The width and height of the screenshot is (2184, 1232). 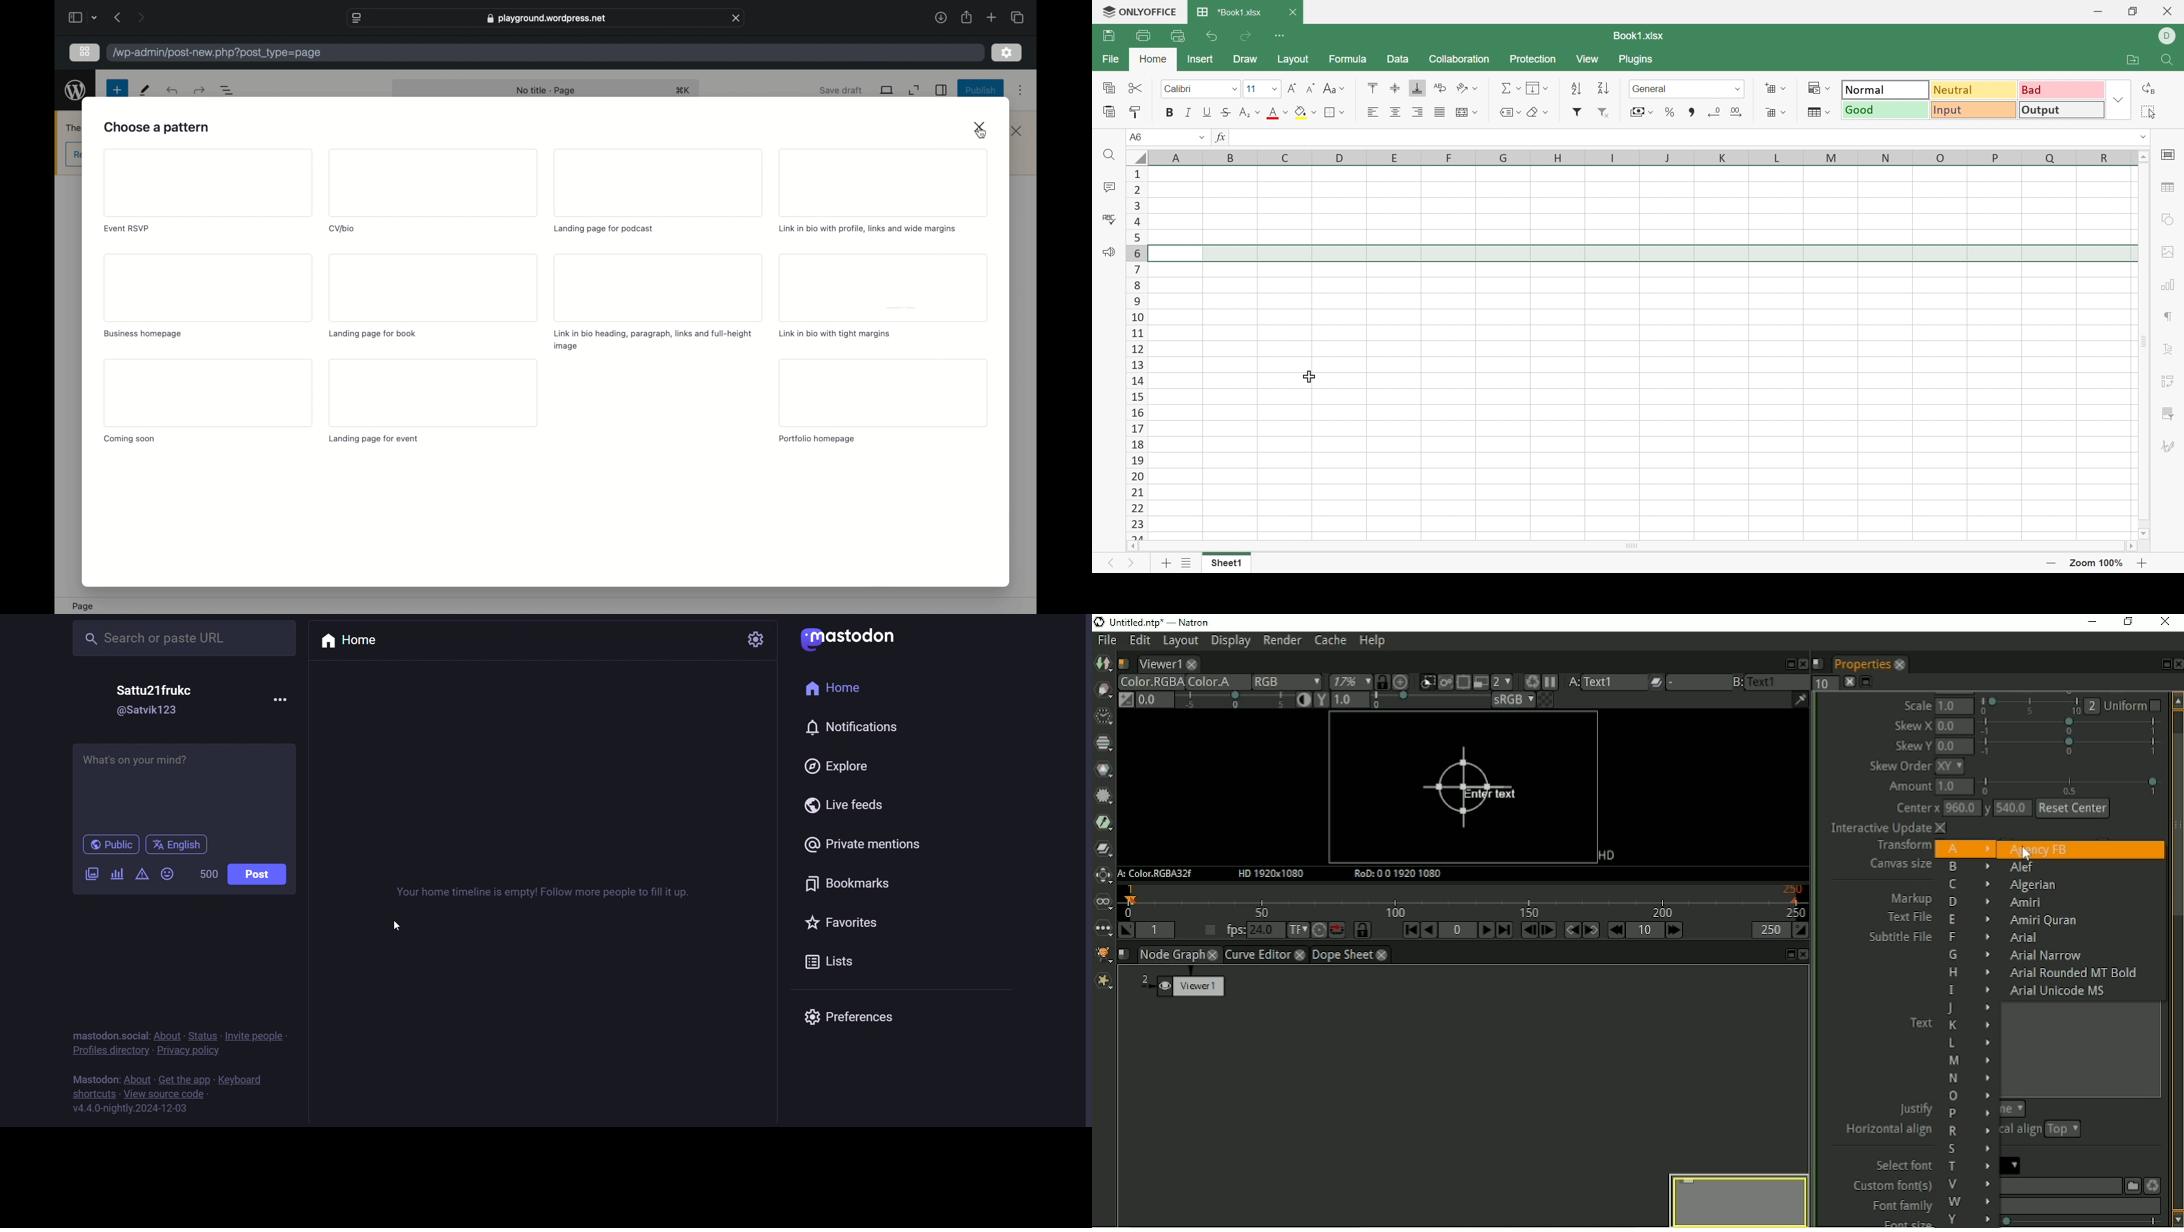 I want to click on Summation, so click(x=1509, y=87).